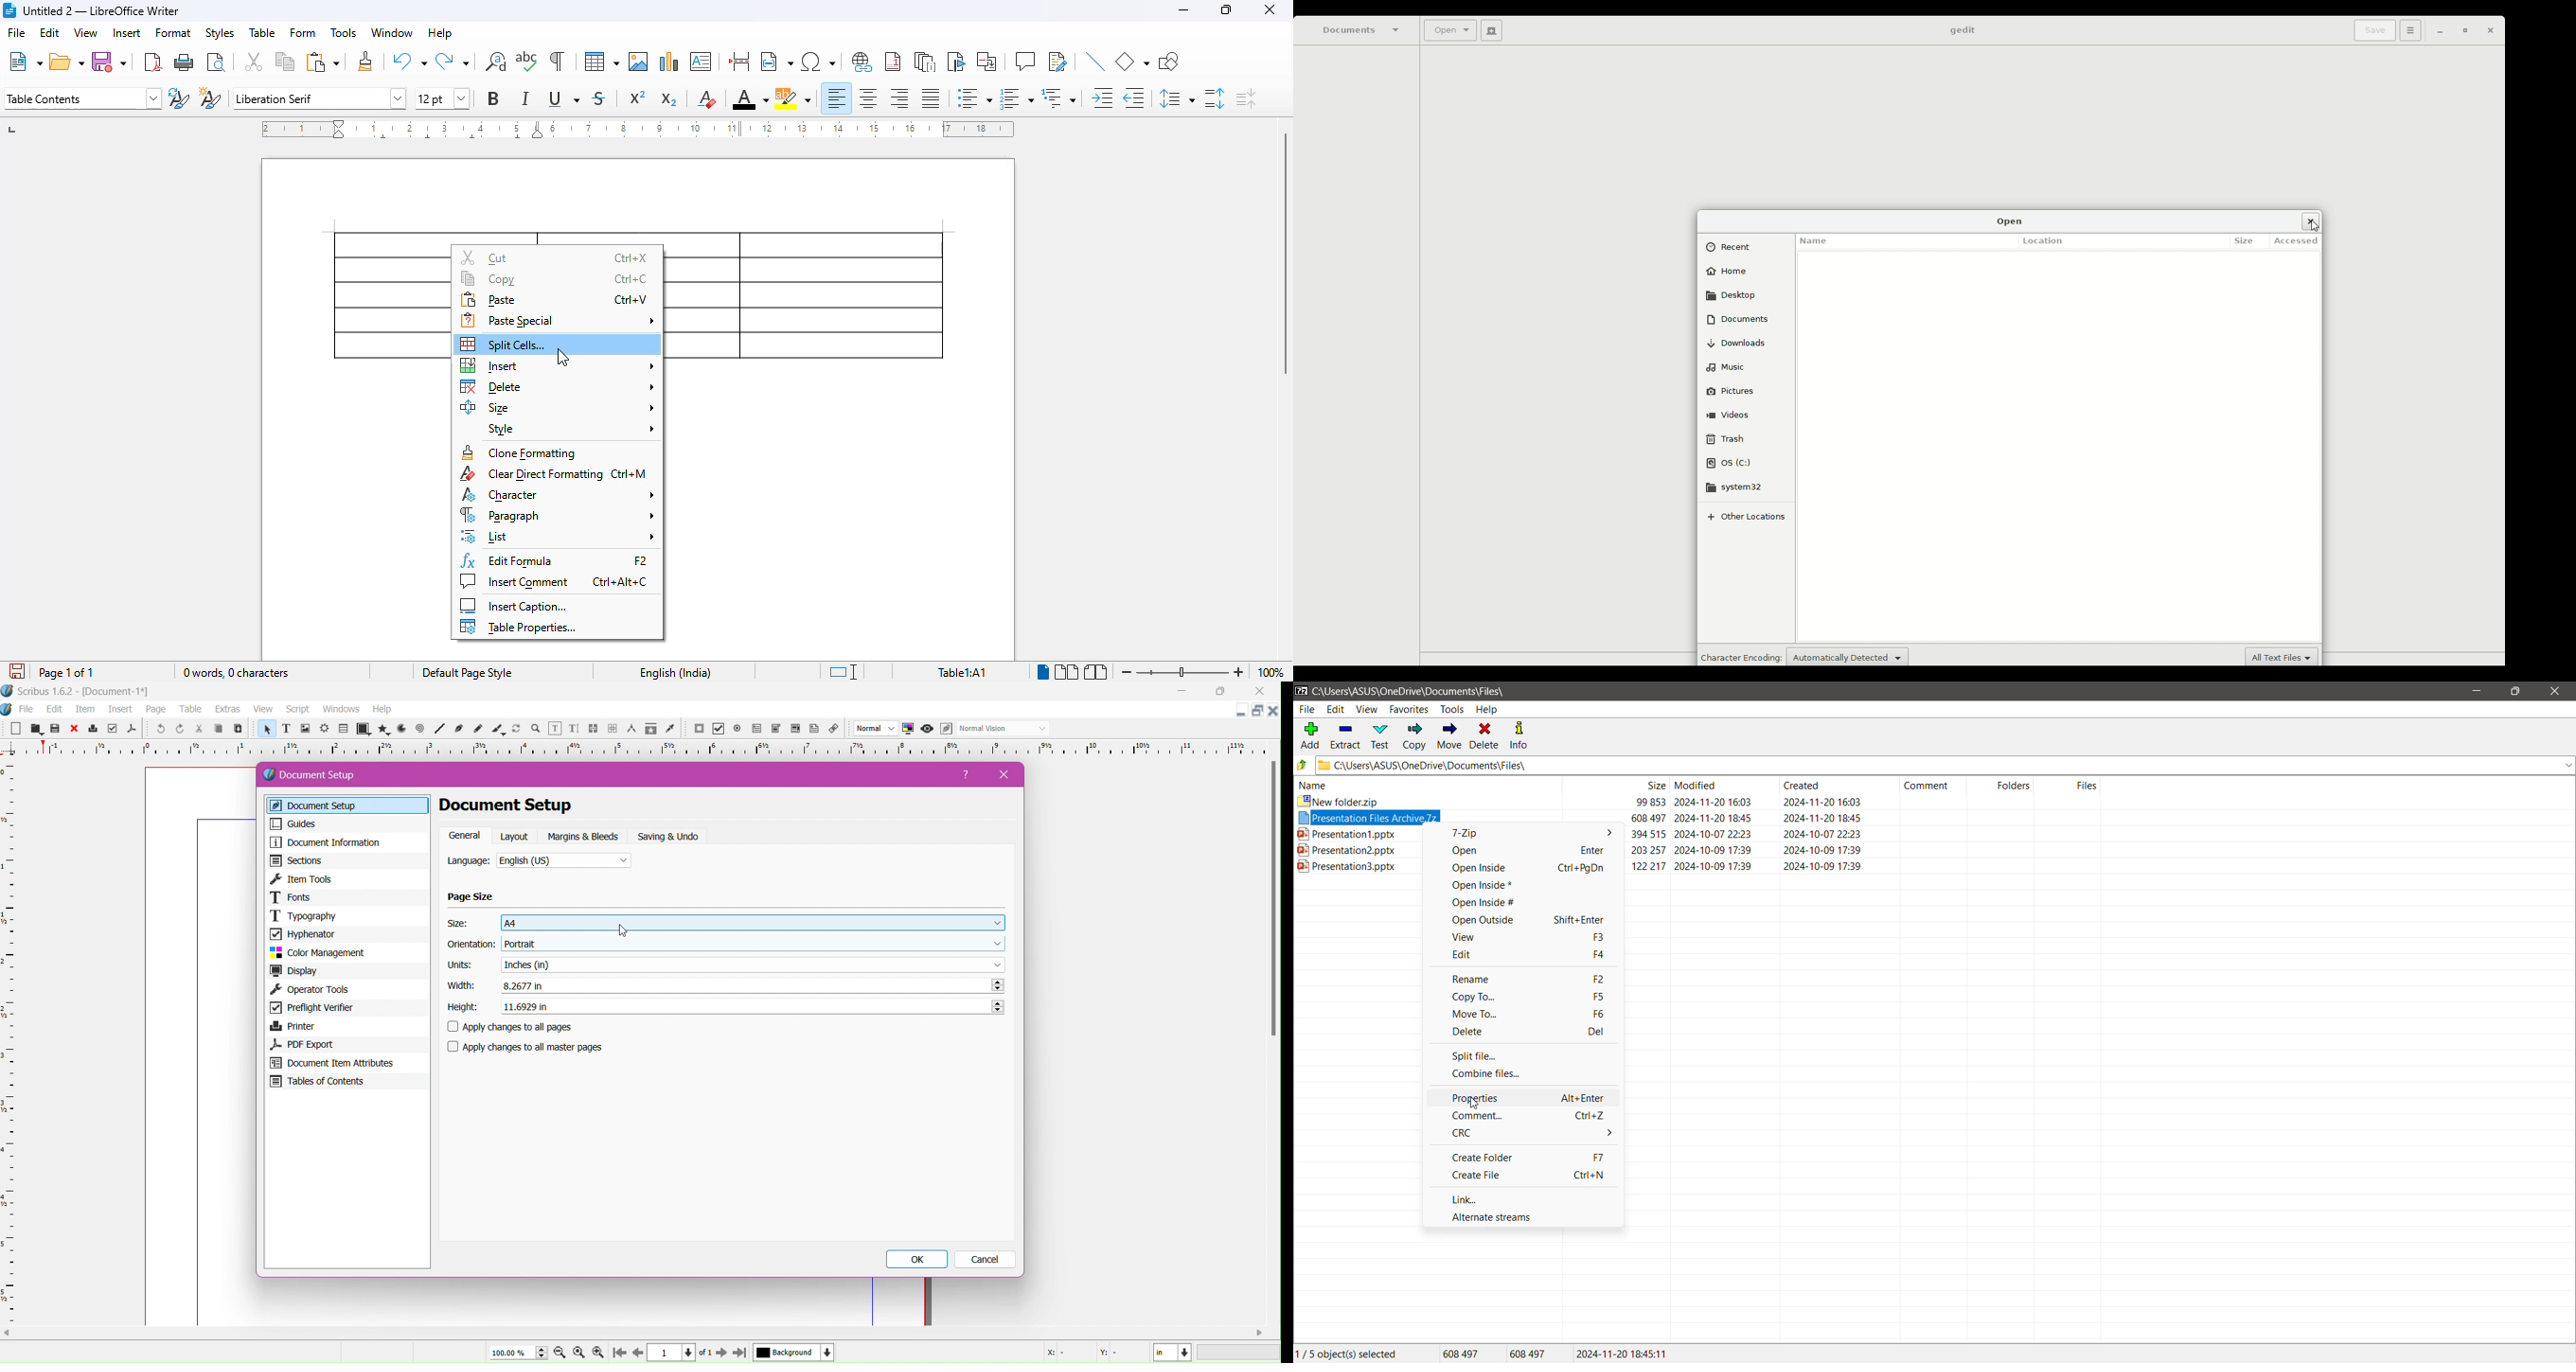  What do you see at coordinates (1583, 1175) in the screenshot?
I see `Ctrl+N` at bounding box center [1583, 1175].